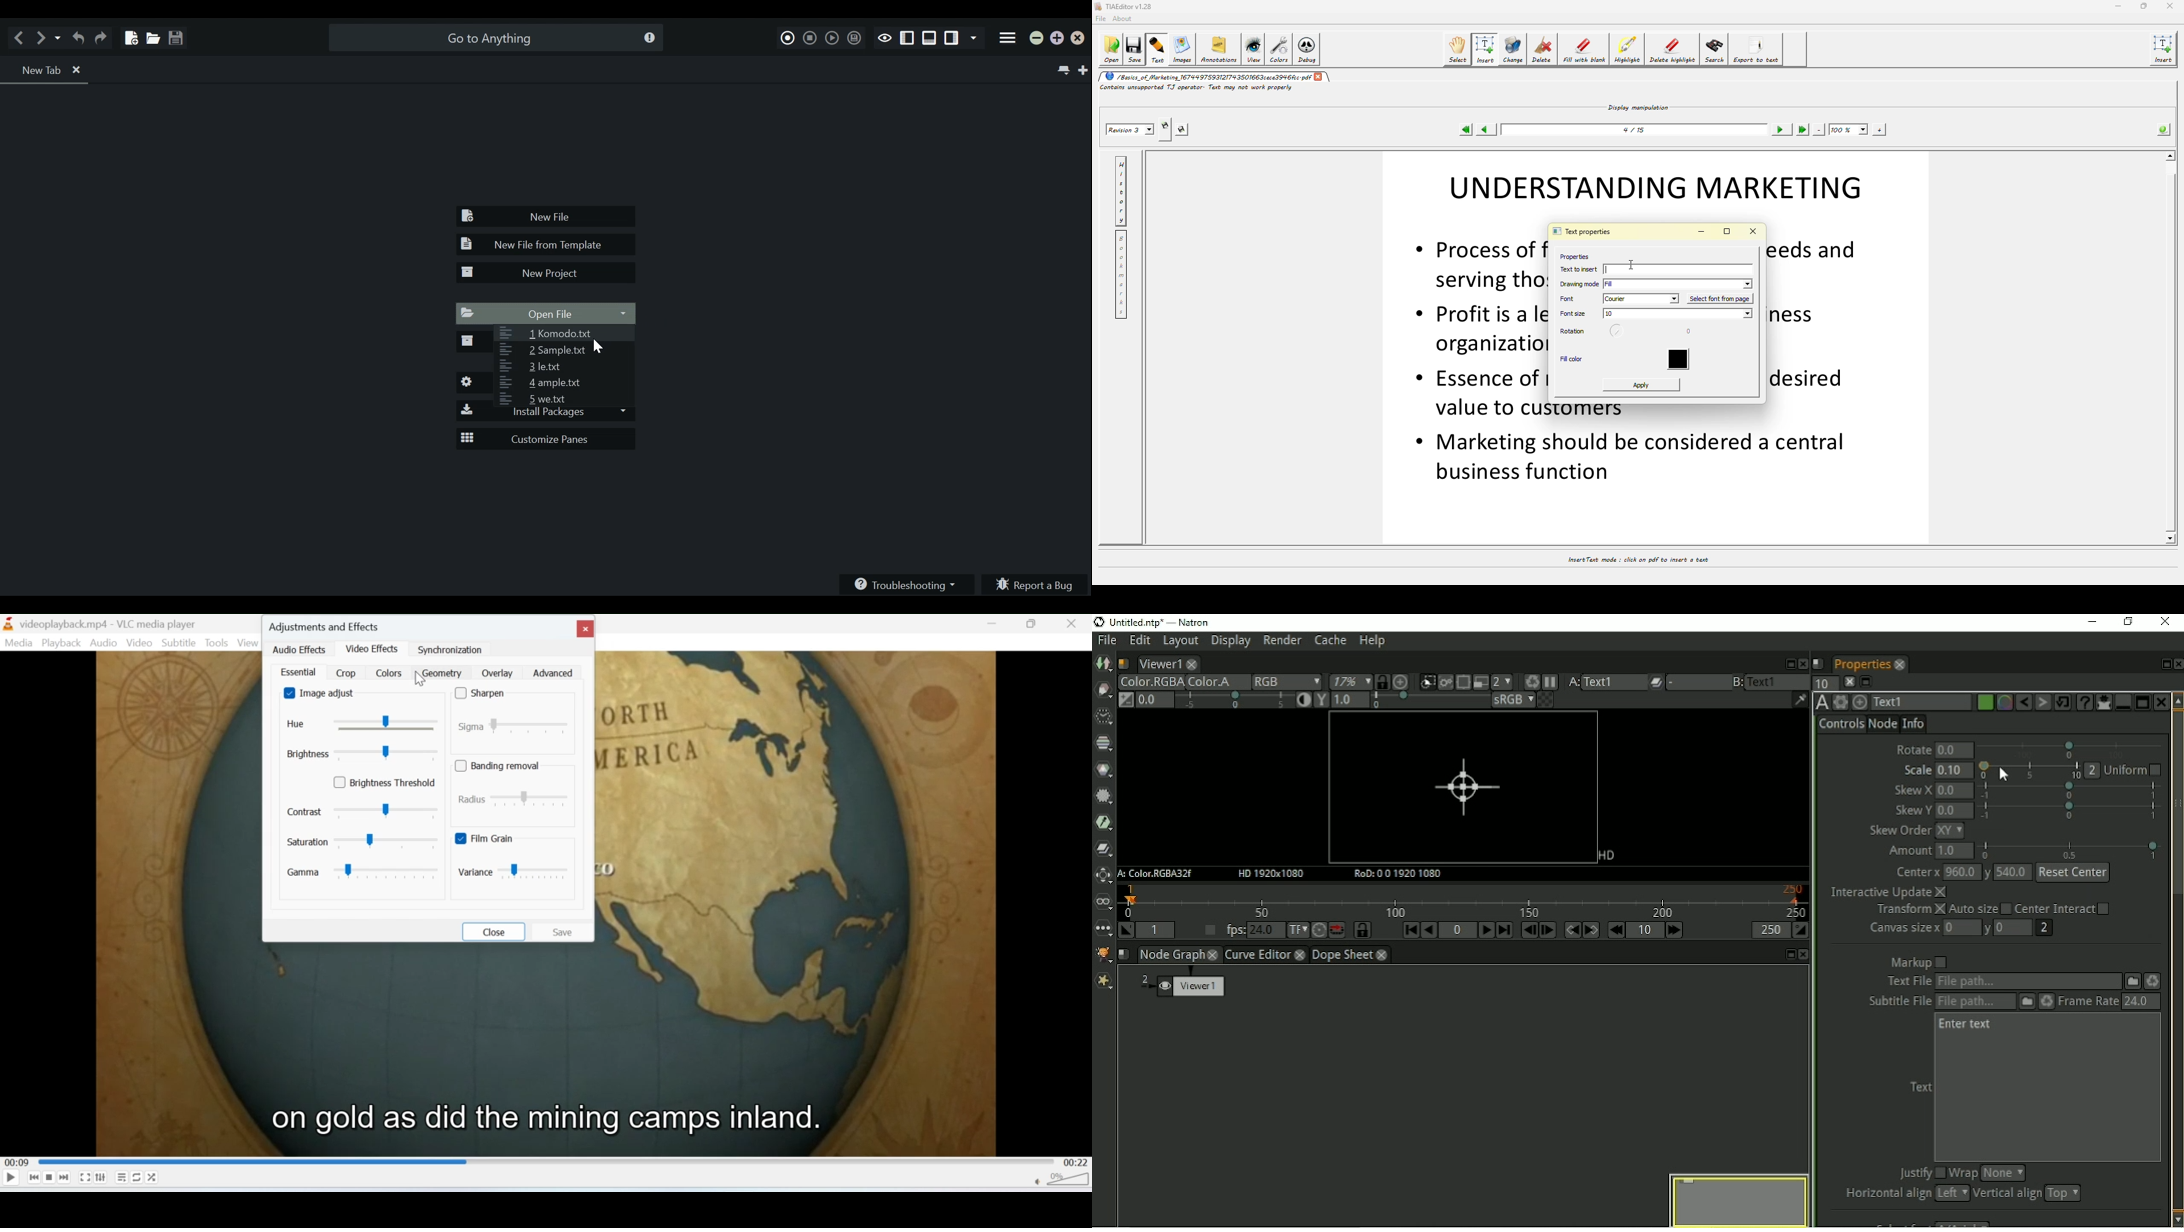  What do you see at coordinates (1883, 725) in the screenshot?
I see `Node` at bounding box center [1883, 725].